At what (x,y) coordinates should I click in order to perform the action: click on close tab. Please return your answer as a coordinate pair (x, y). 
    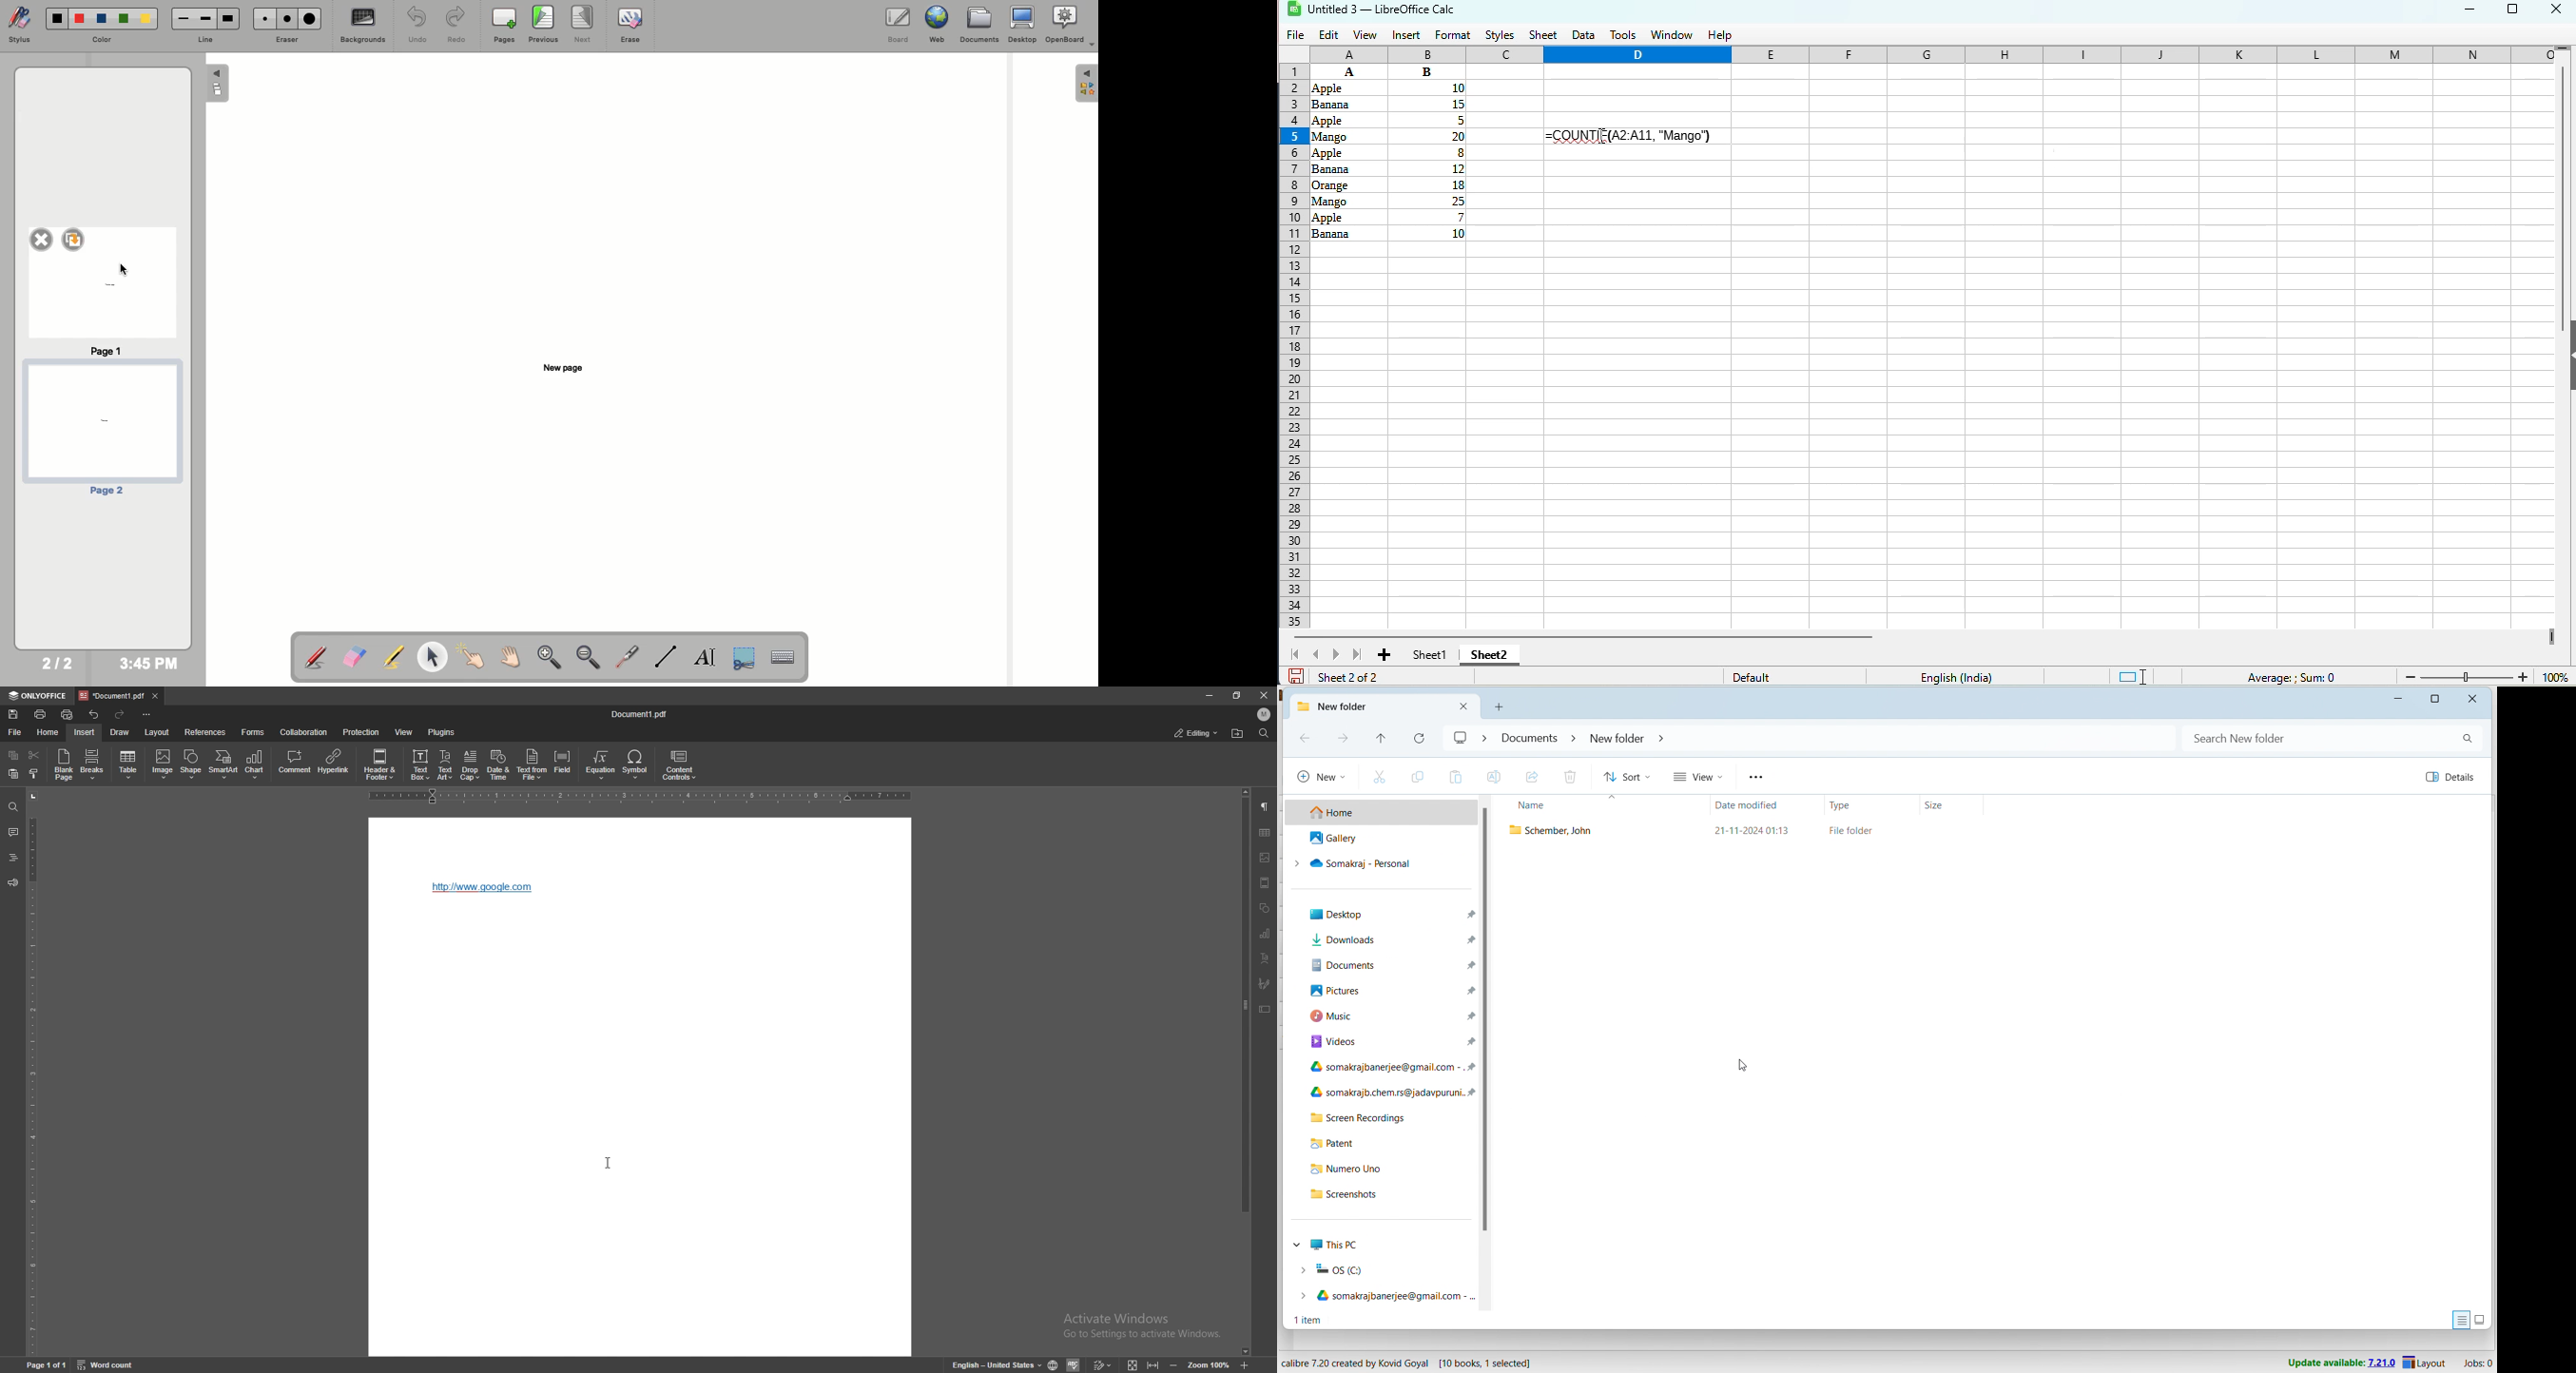
    Looking at the image, I should click on (155, 696).